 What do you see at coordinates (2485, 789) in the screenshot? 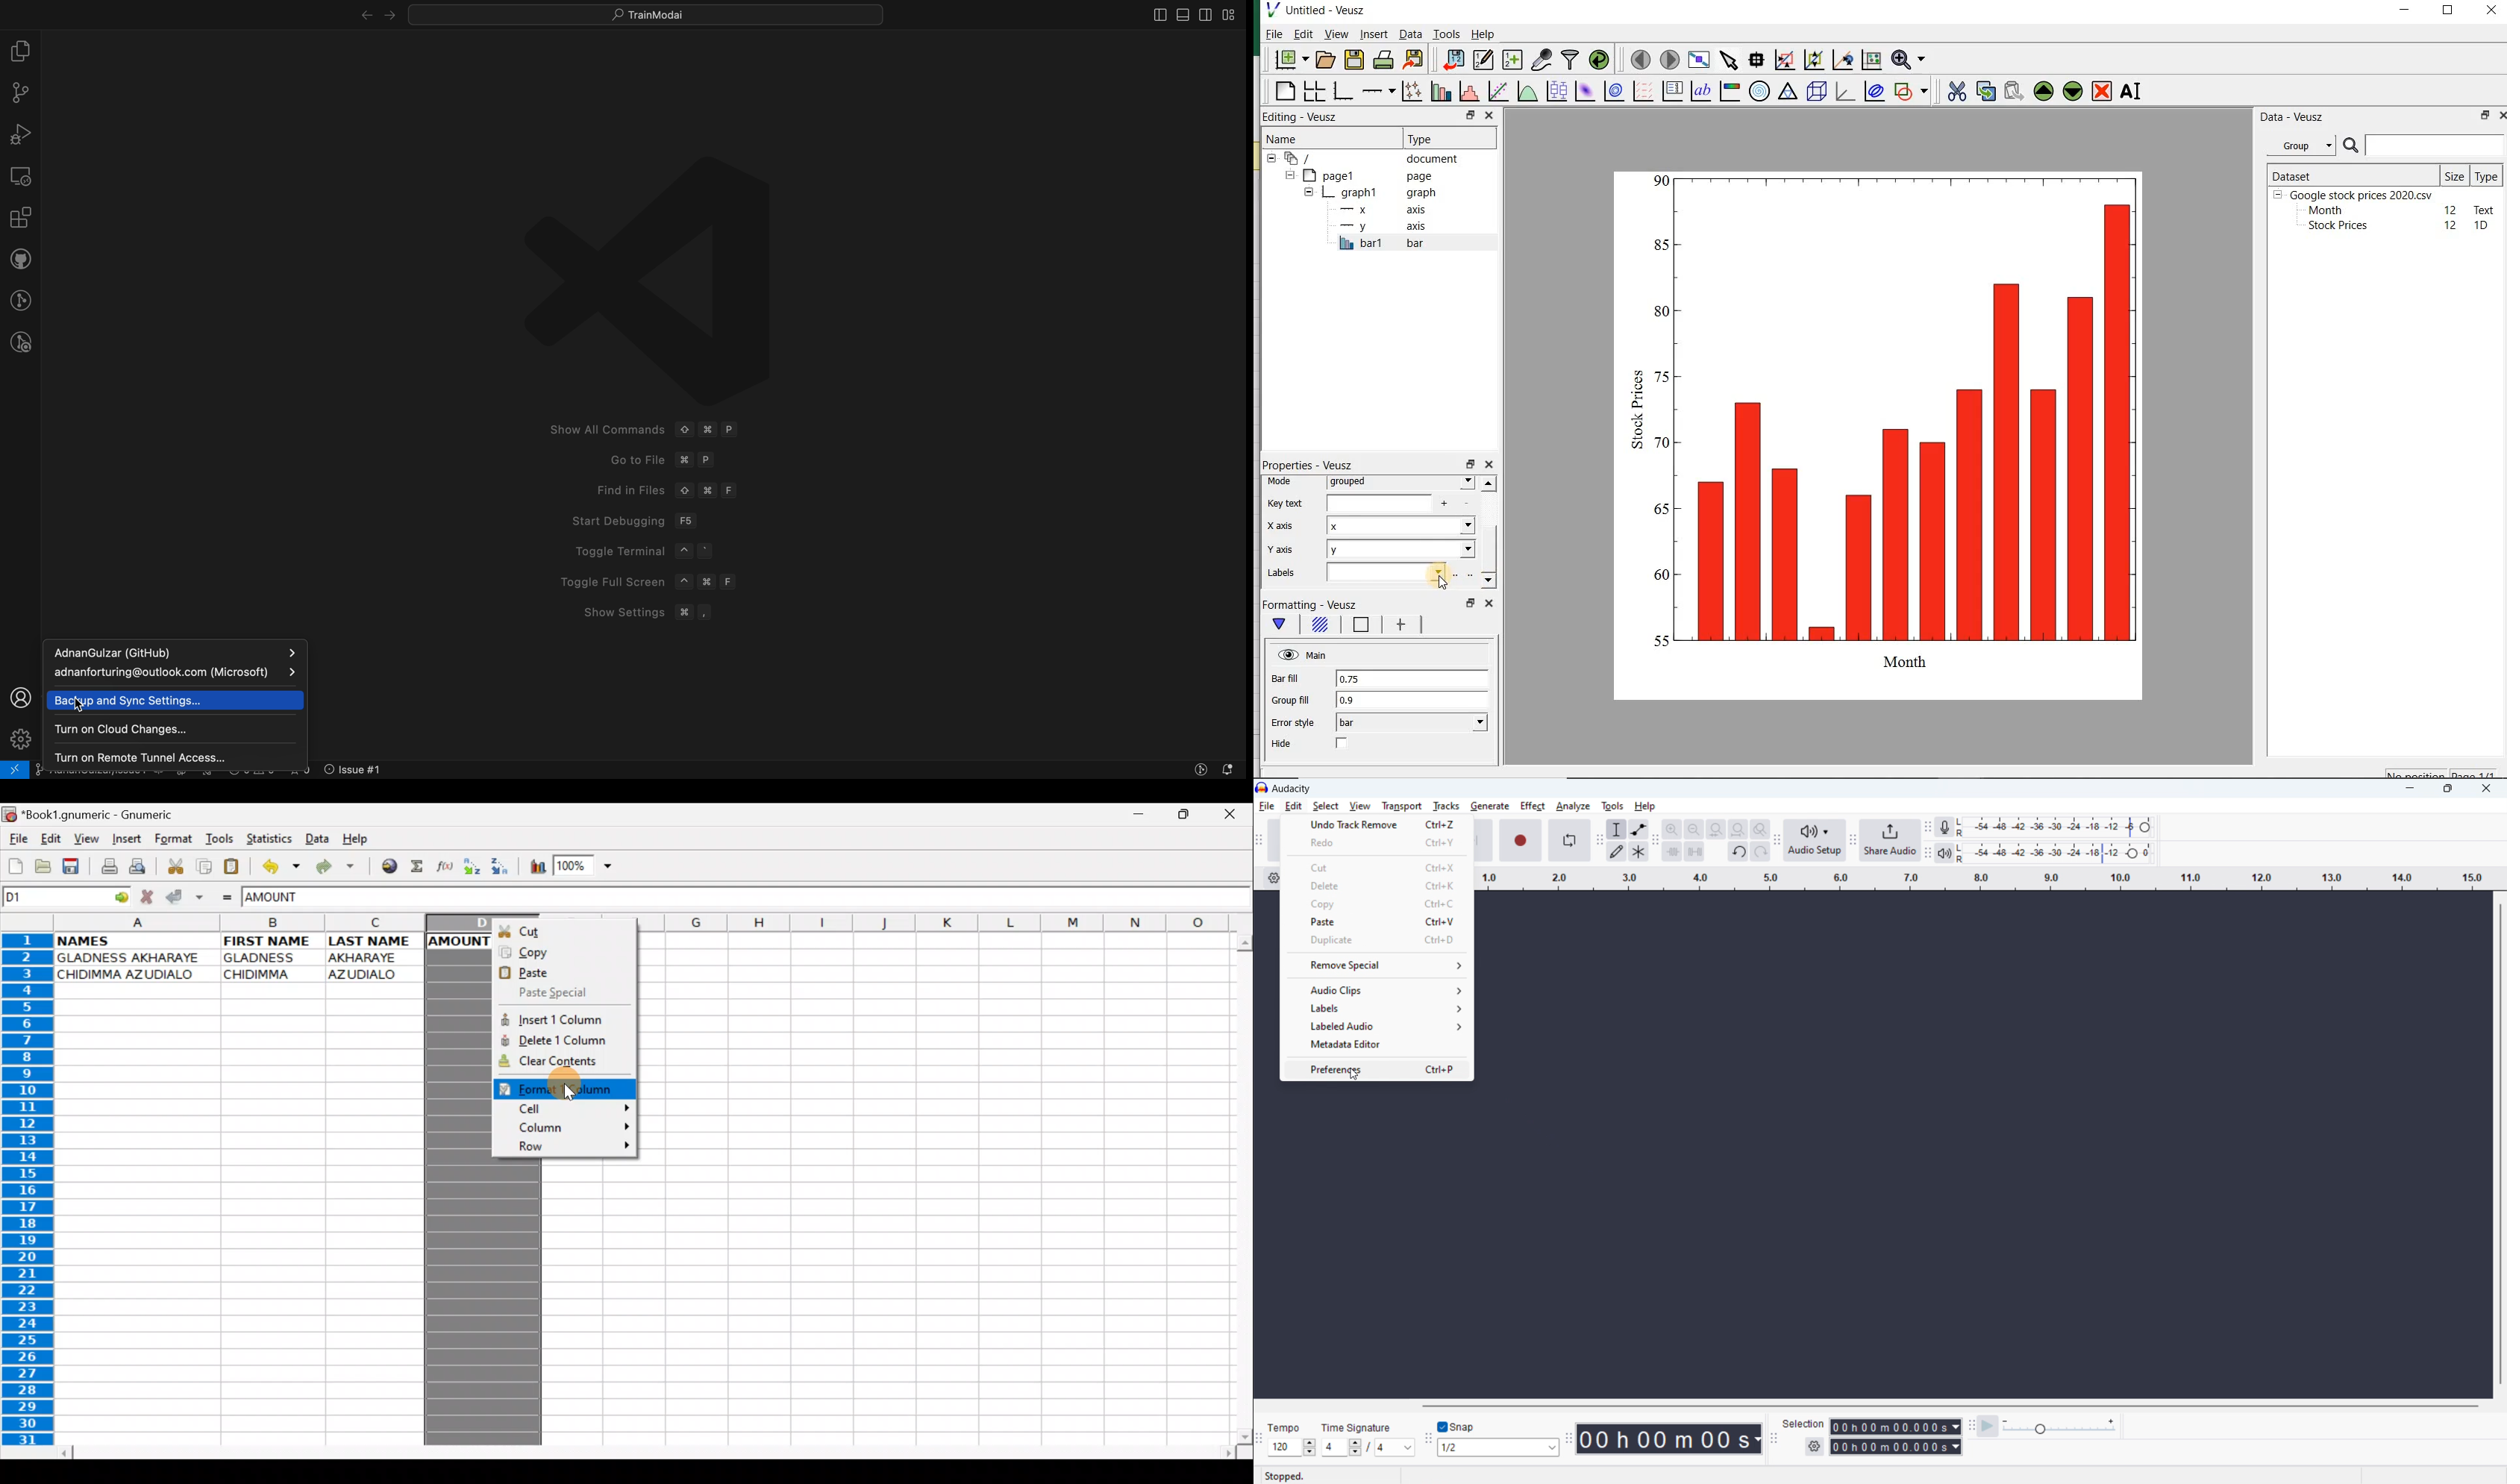
I see `close` at bounding box center [2485, 789].